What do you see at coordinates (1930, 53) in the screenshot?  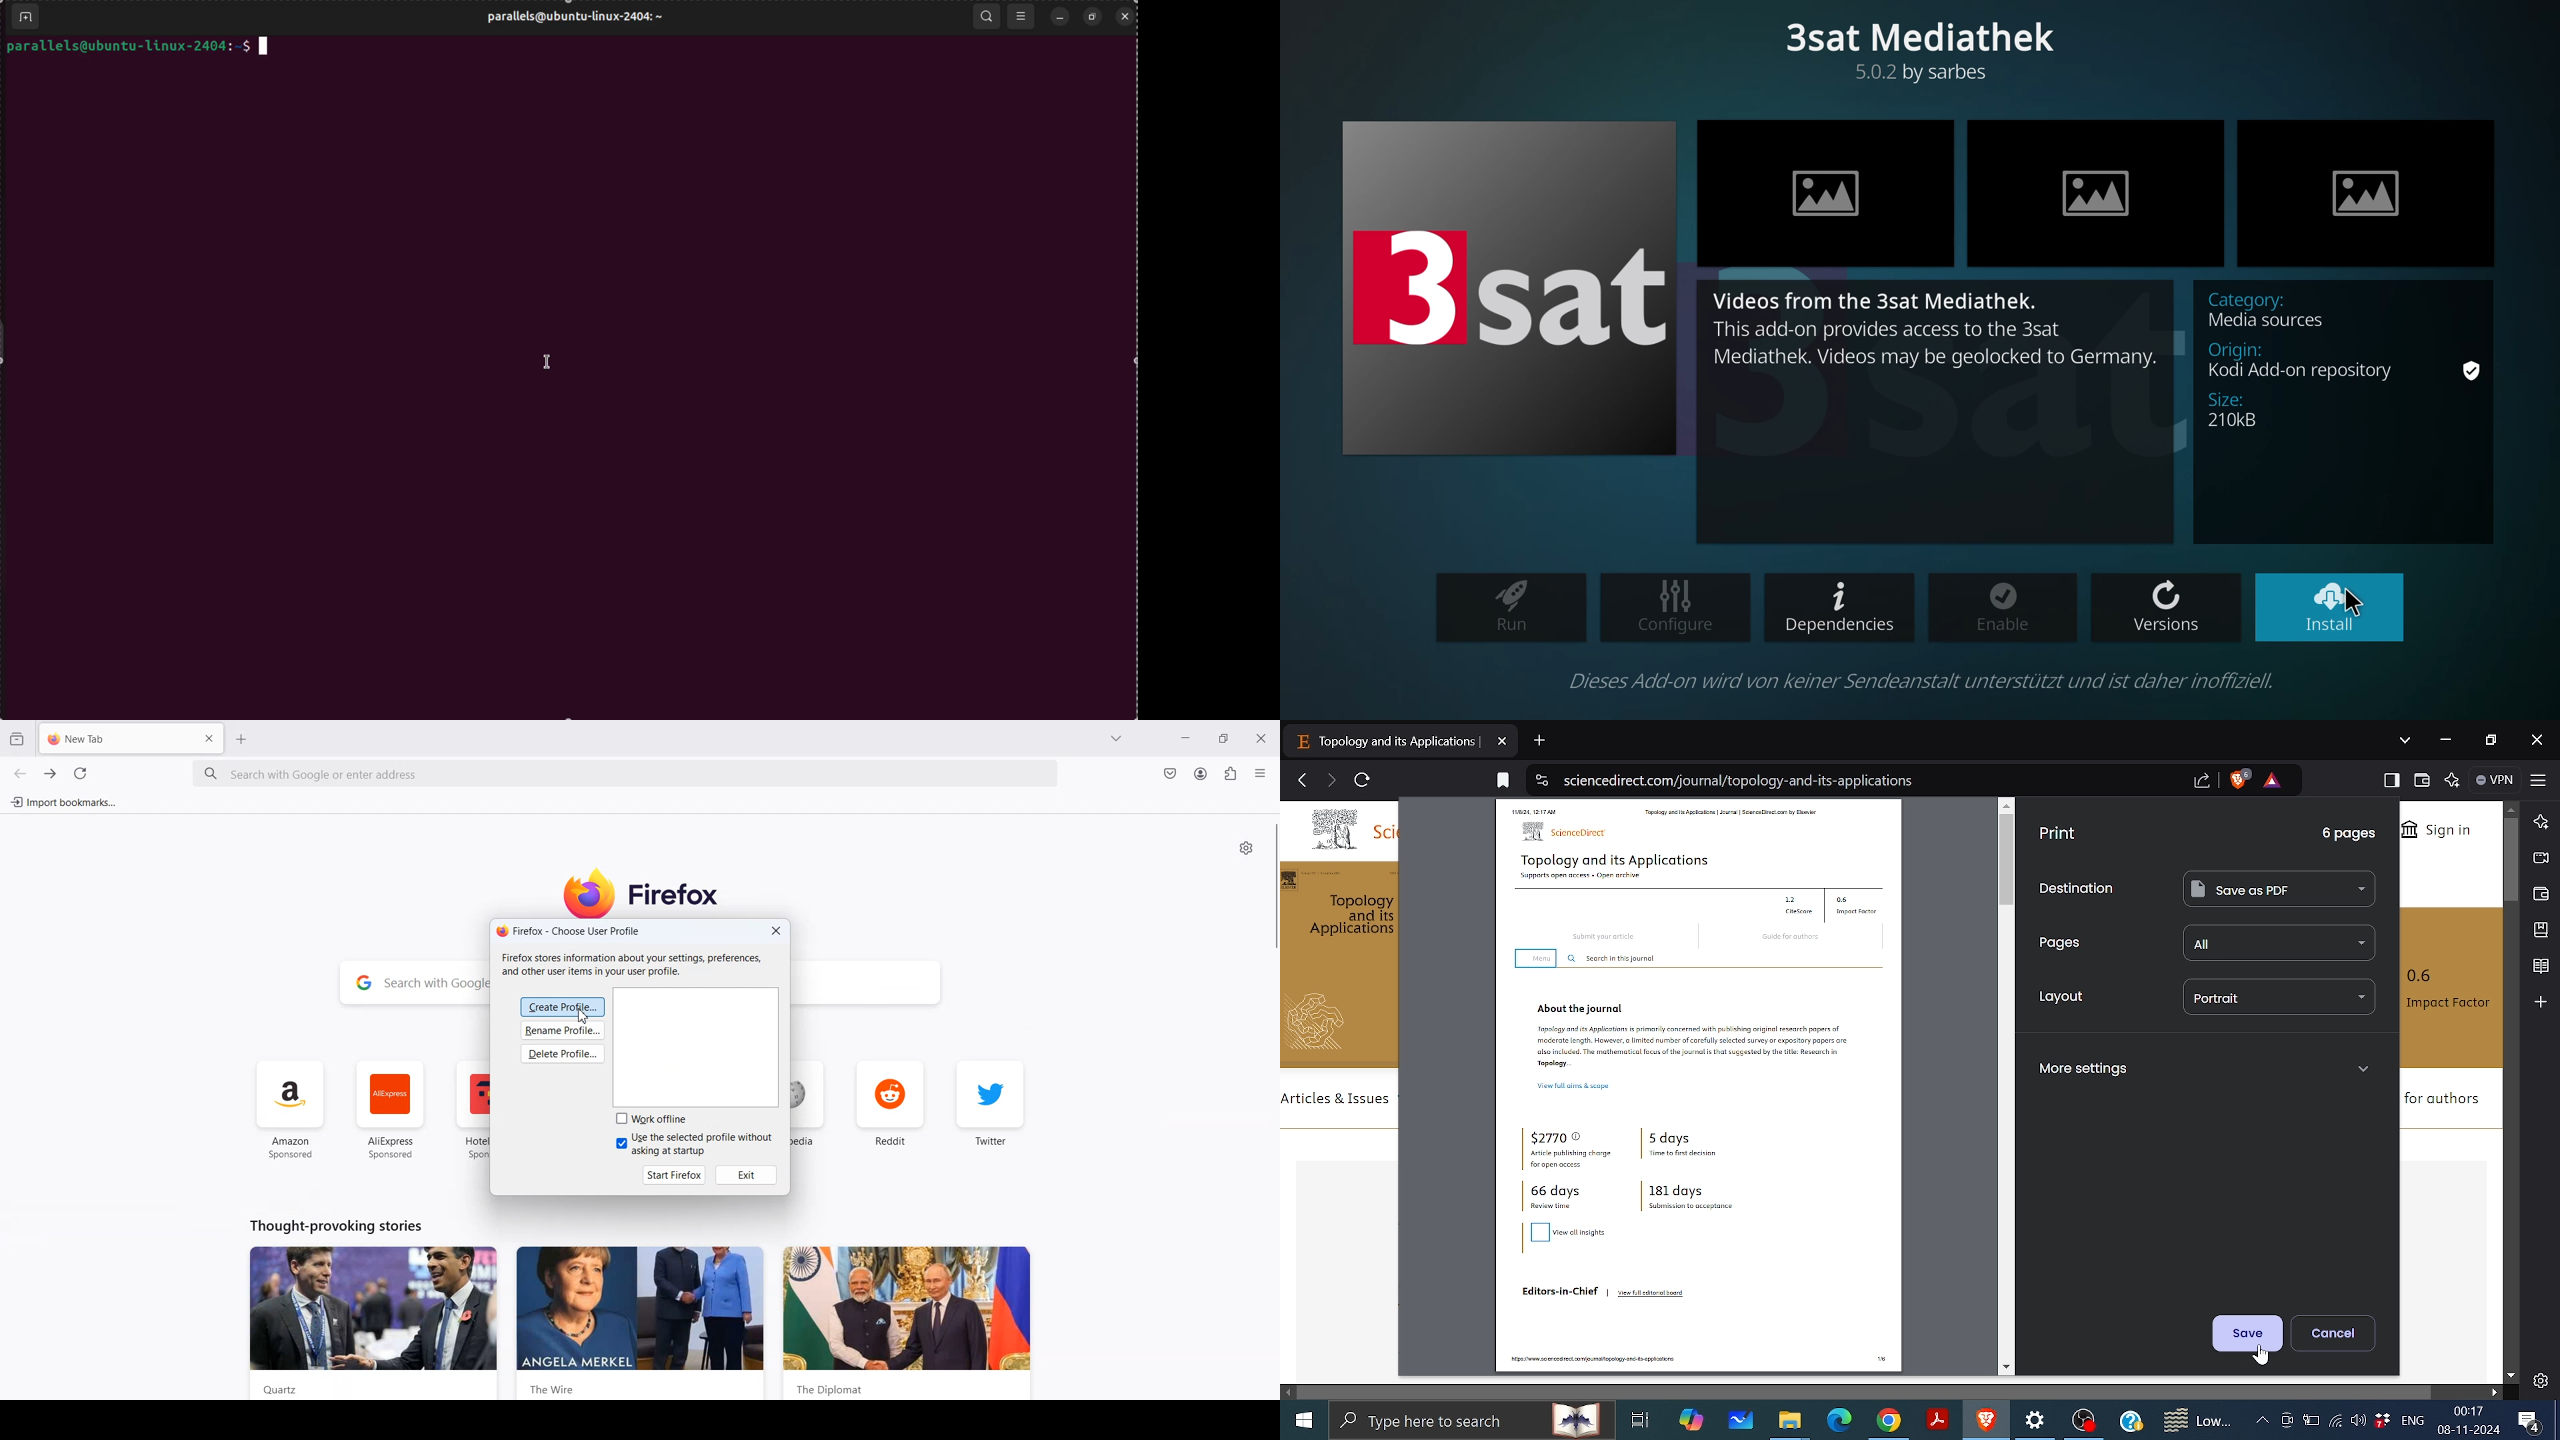 I see `3sat mediathek` at bounding box center [1930, 53].